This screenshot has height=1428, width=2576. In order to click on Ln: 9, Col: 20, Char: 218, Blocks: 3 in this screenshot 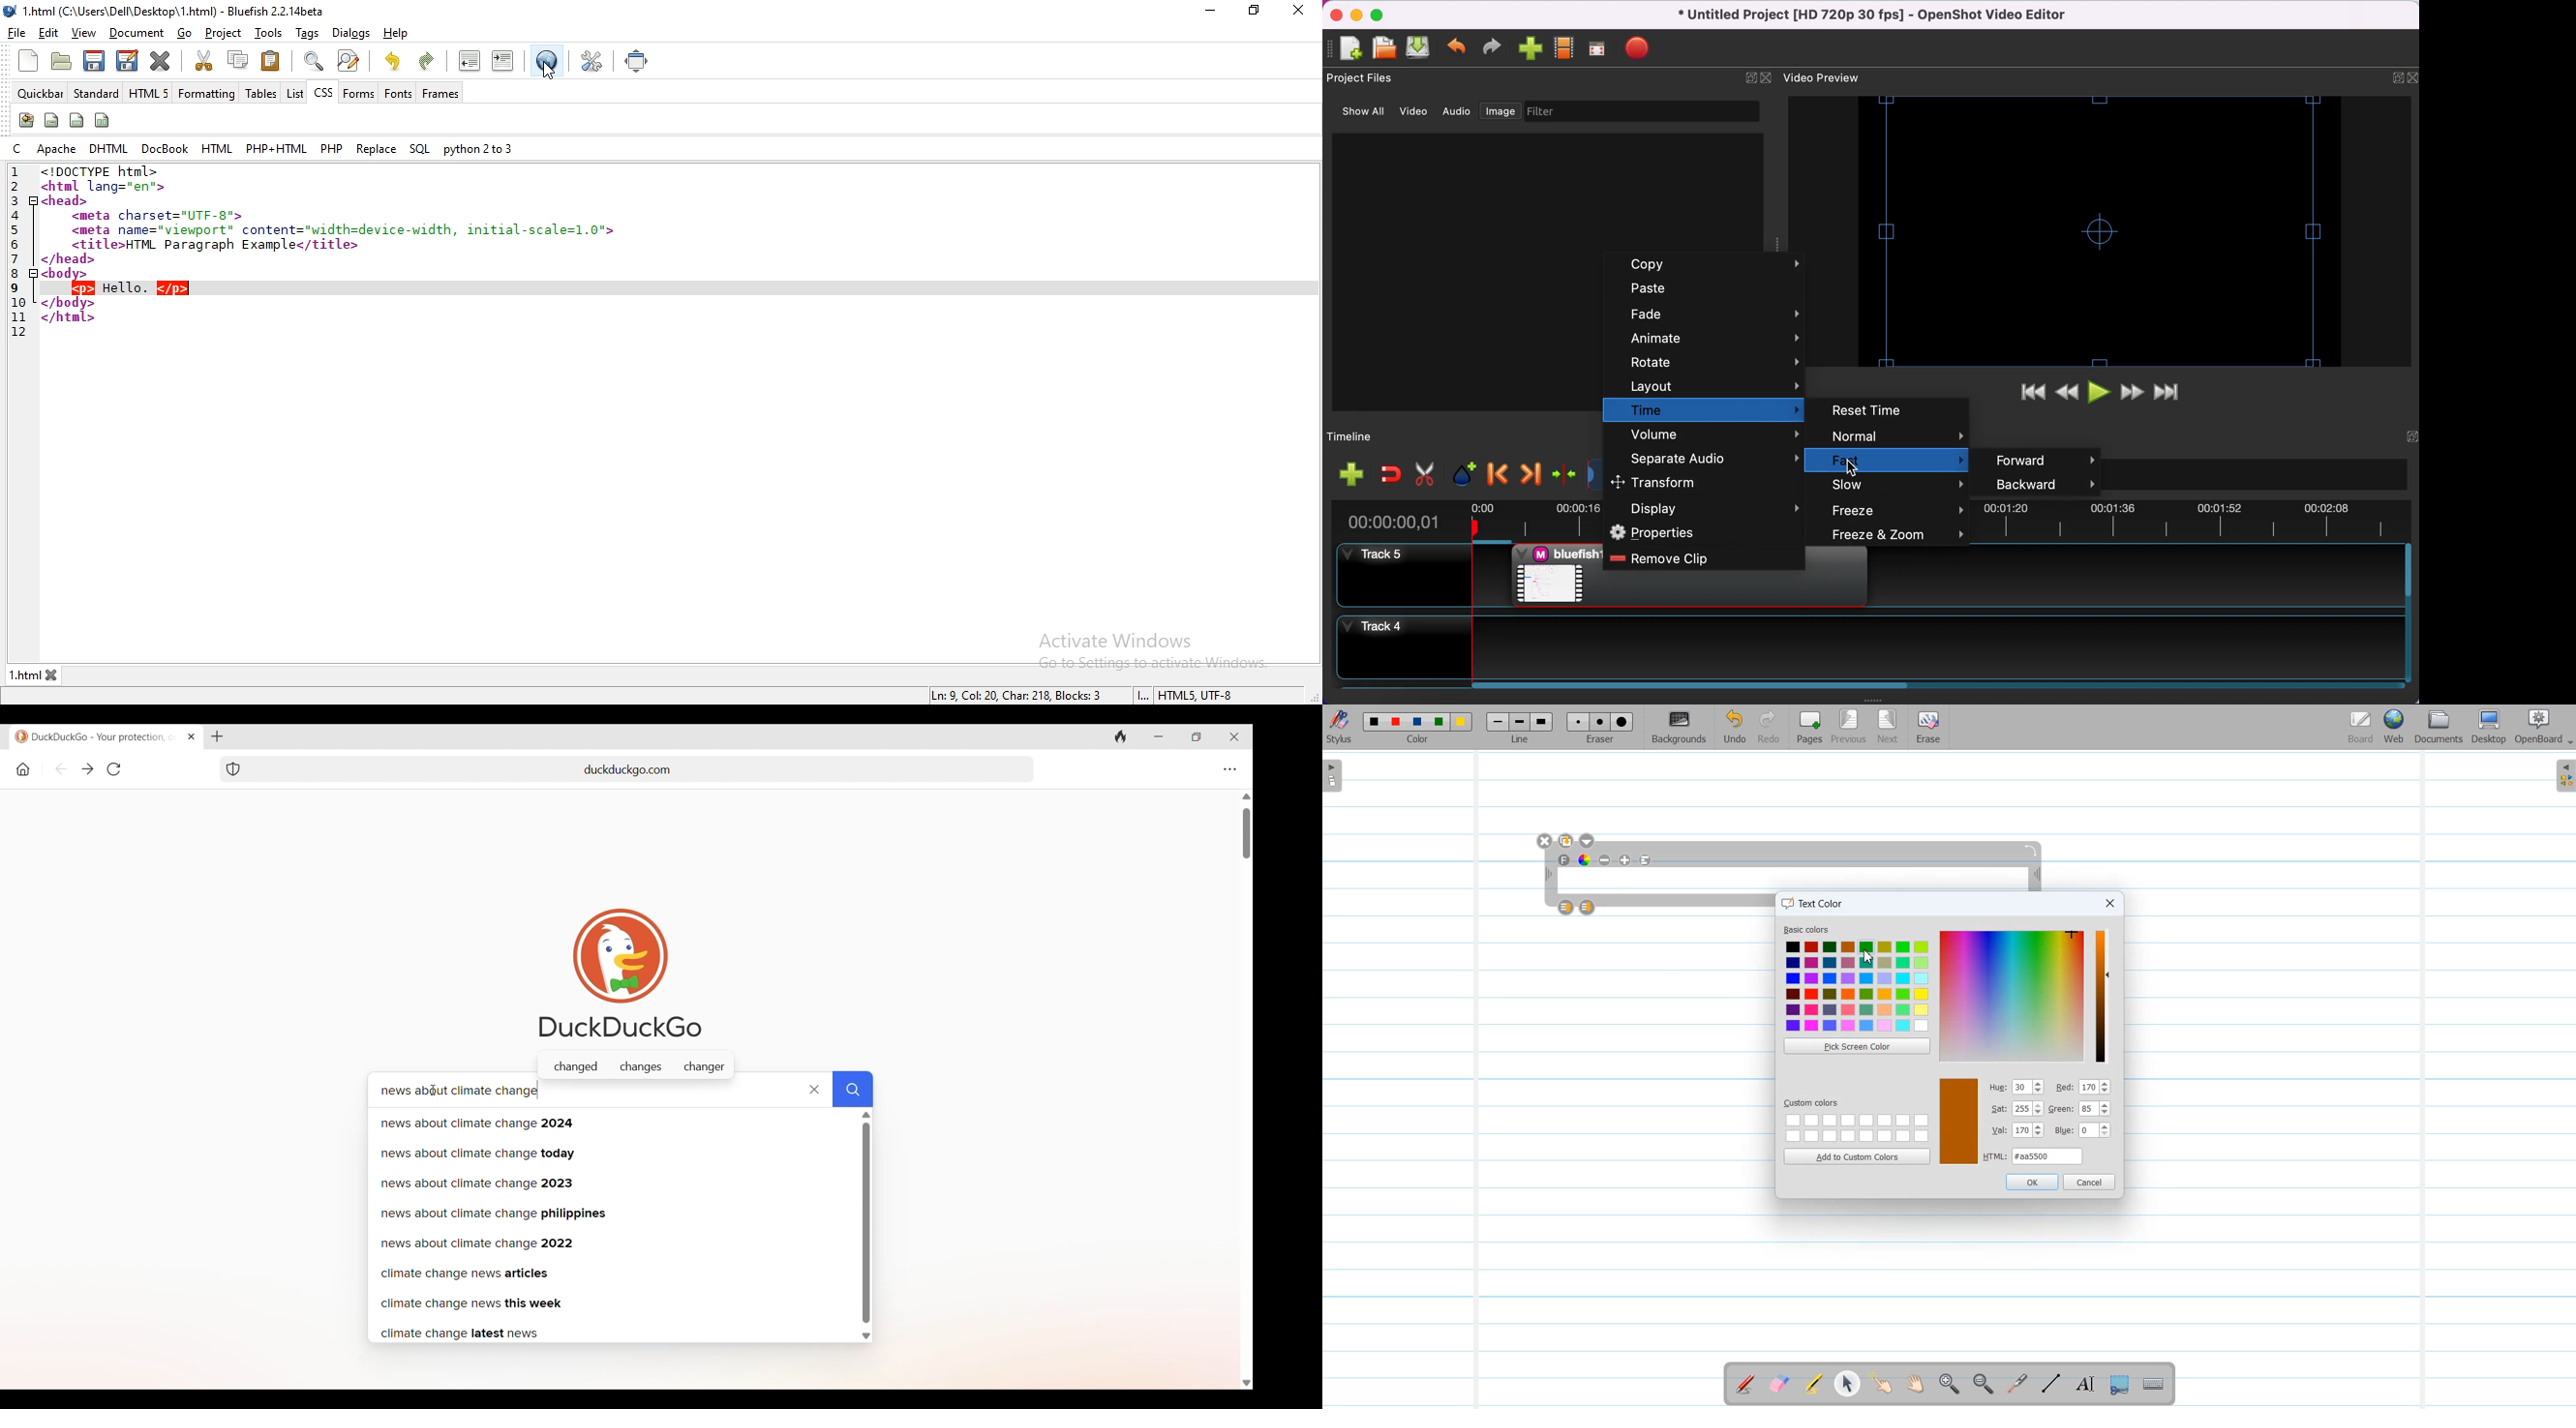, I will do `click(1019, 696)`.